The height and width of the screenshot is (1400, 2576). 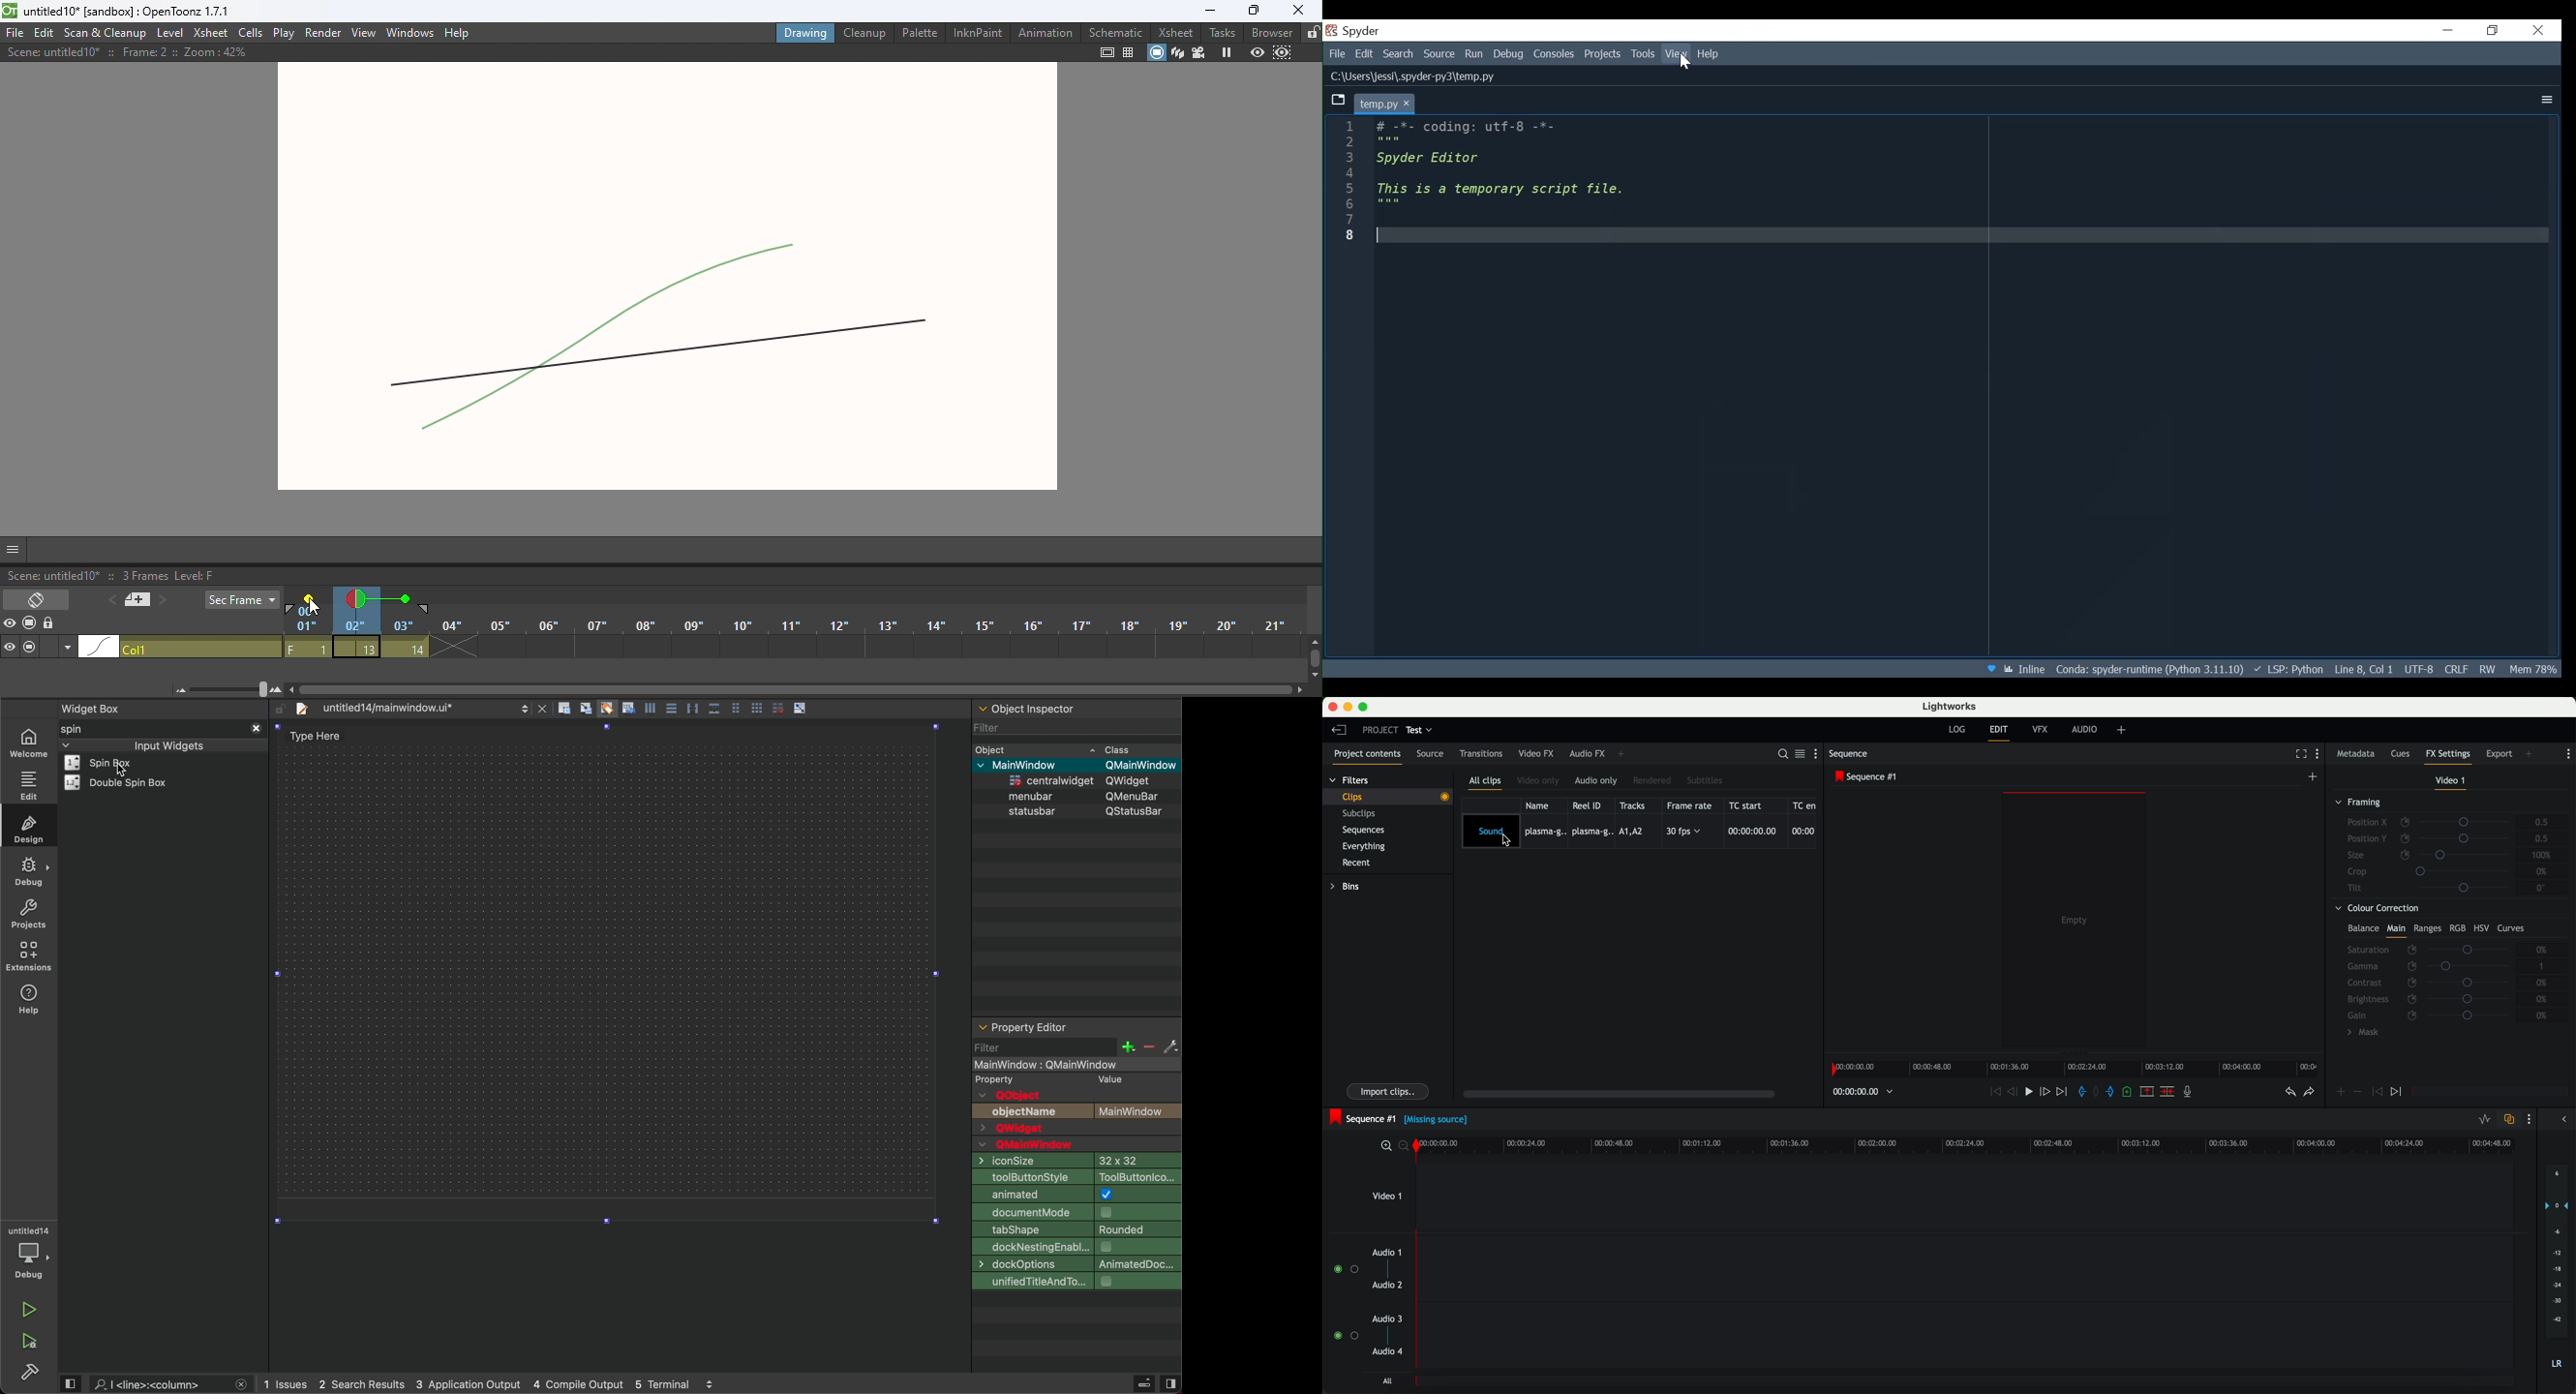 What do you see at coordinates (1337, 55) in the screenshot?
I see `File` at bounding box center [1337, 55].